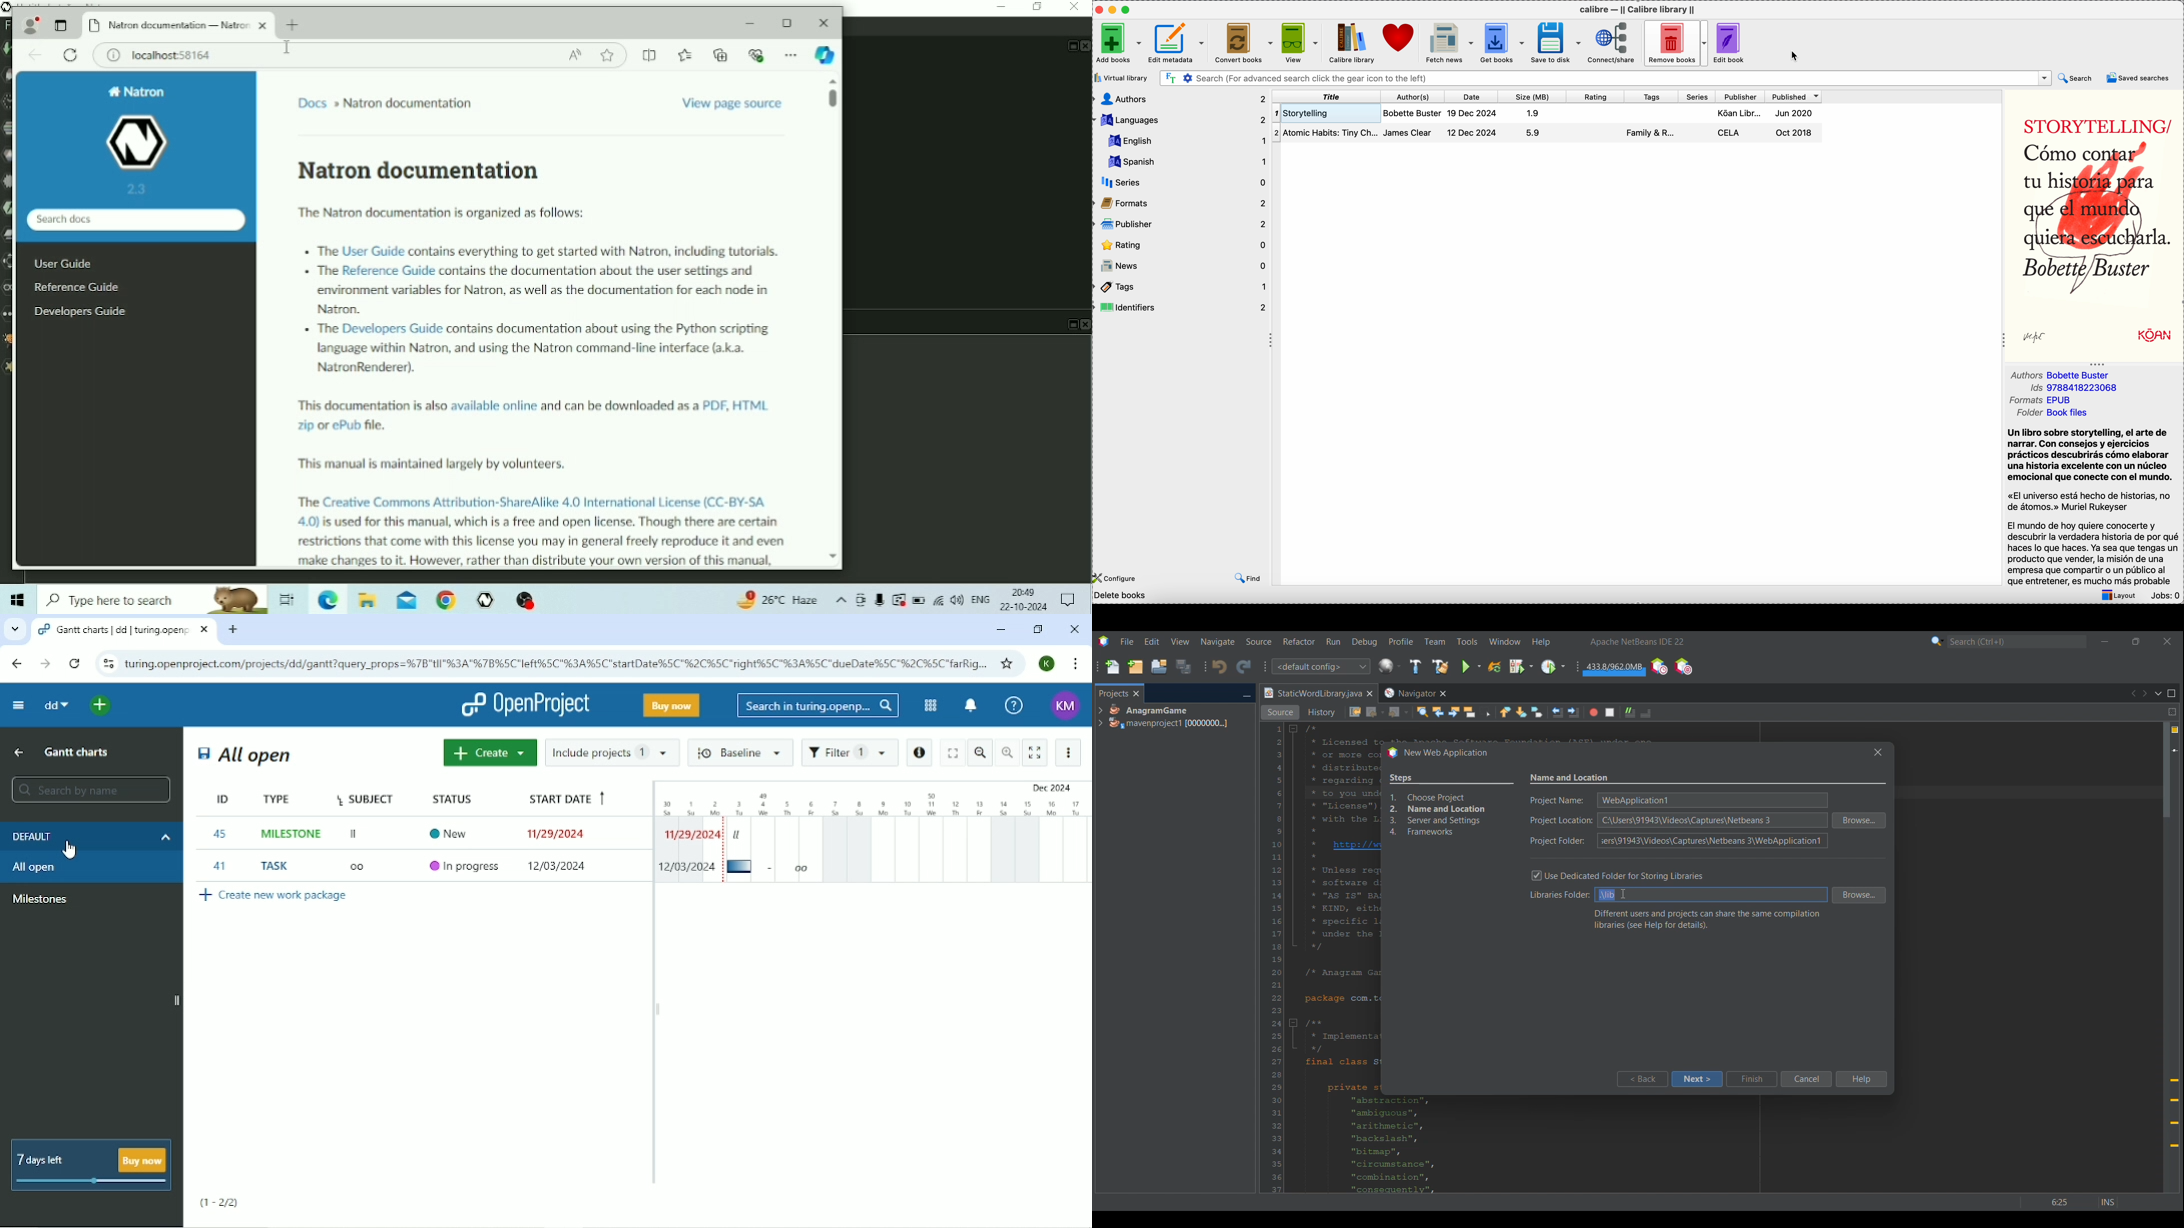 This screenshot has width=2184, height=1232. What do you see at coordinates (1557, 42) in the screenshot?
I see `save to disk` at bounding box center [1557, 42].